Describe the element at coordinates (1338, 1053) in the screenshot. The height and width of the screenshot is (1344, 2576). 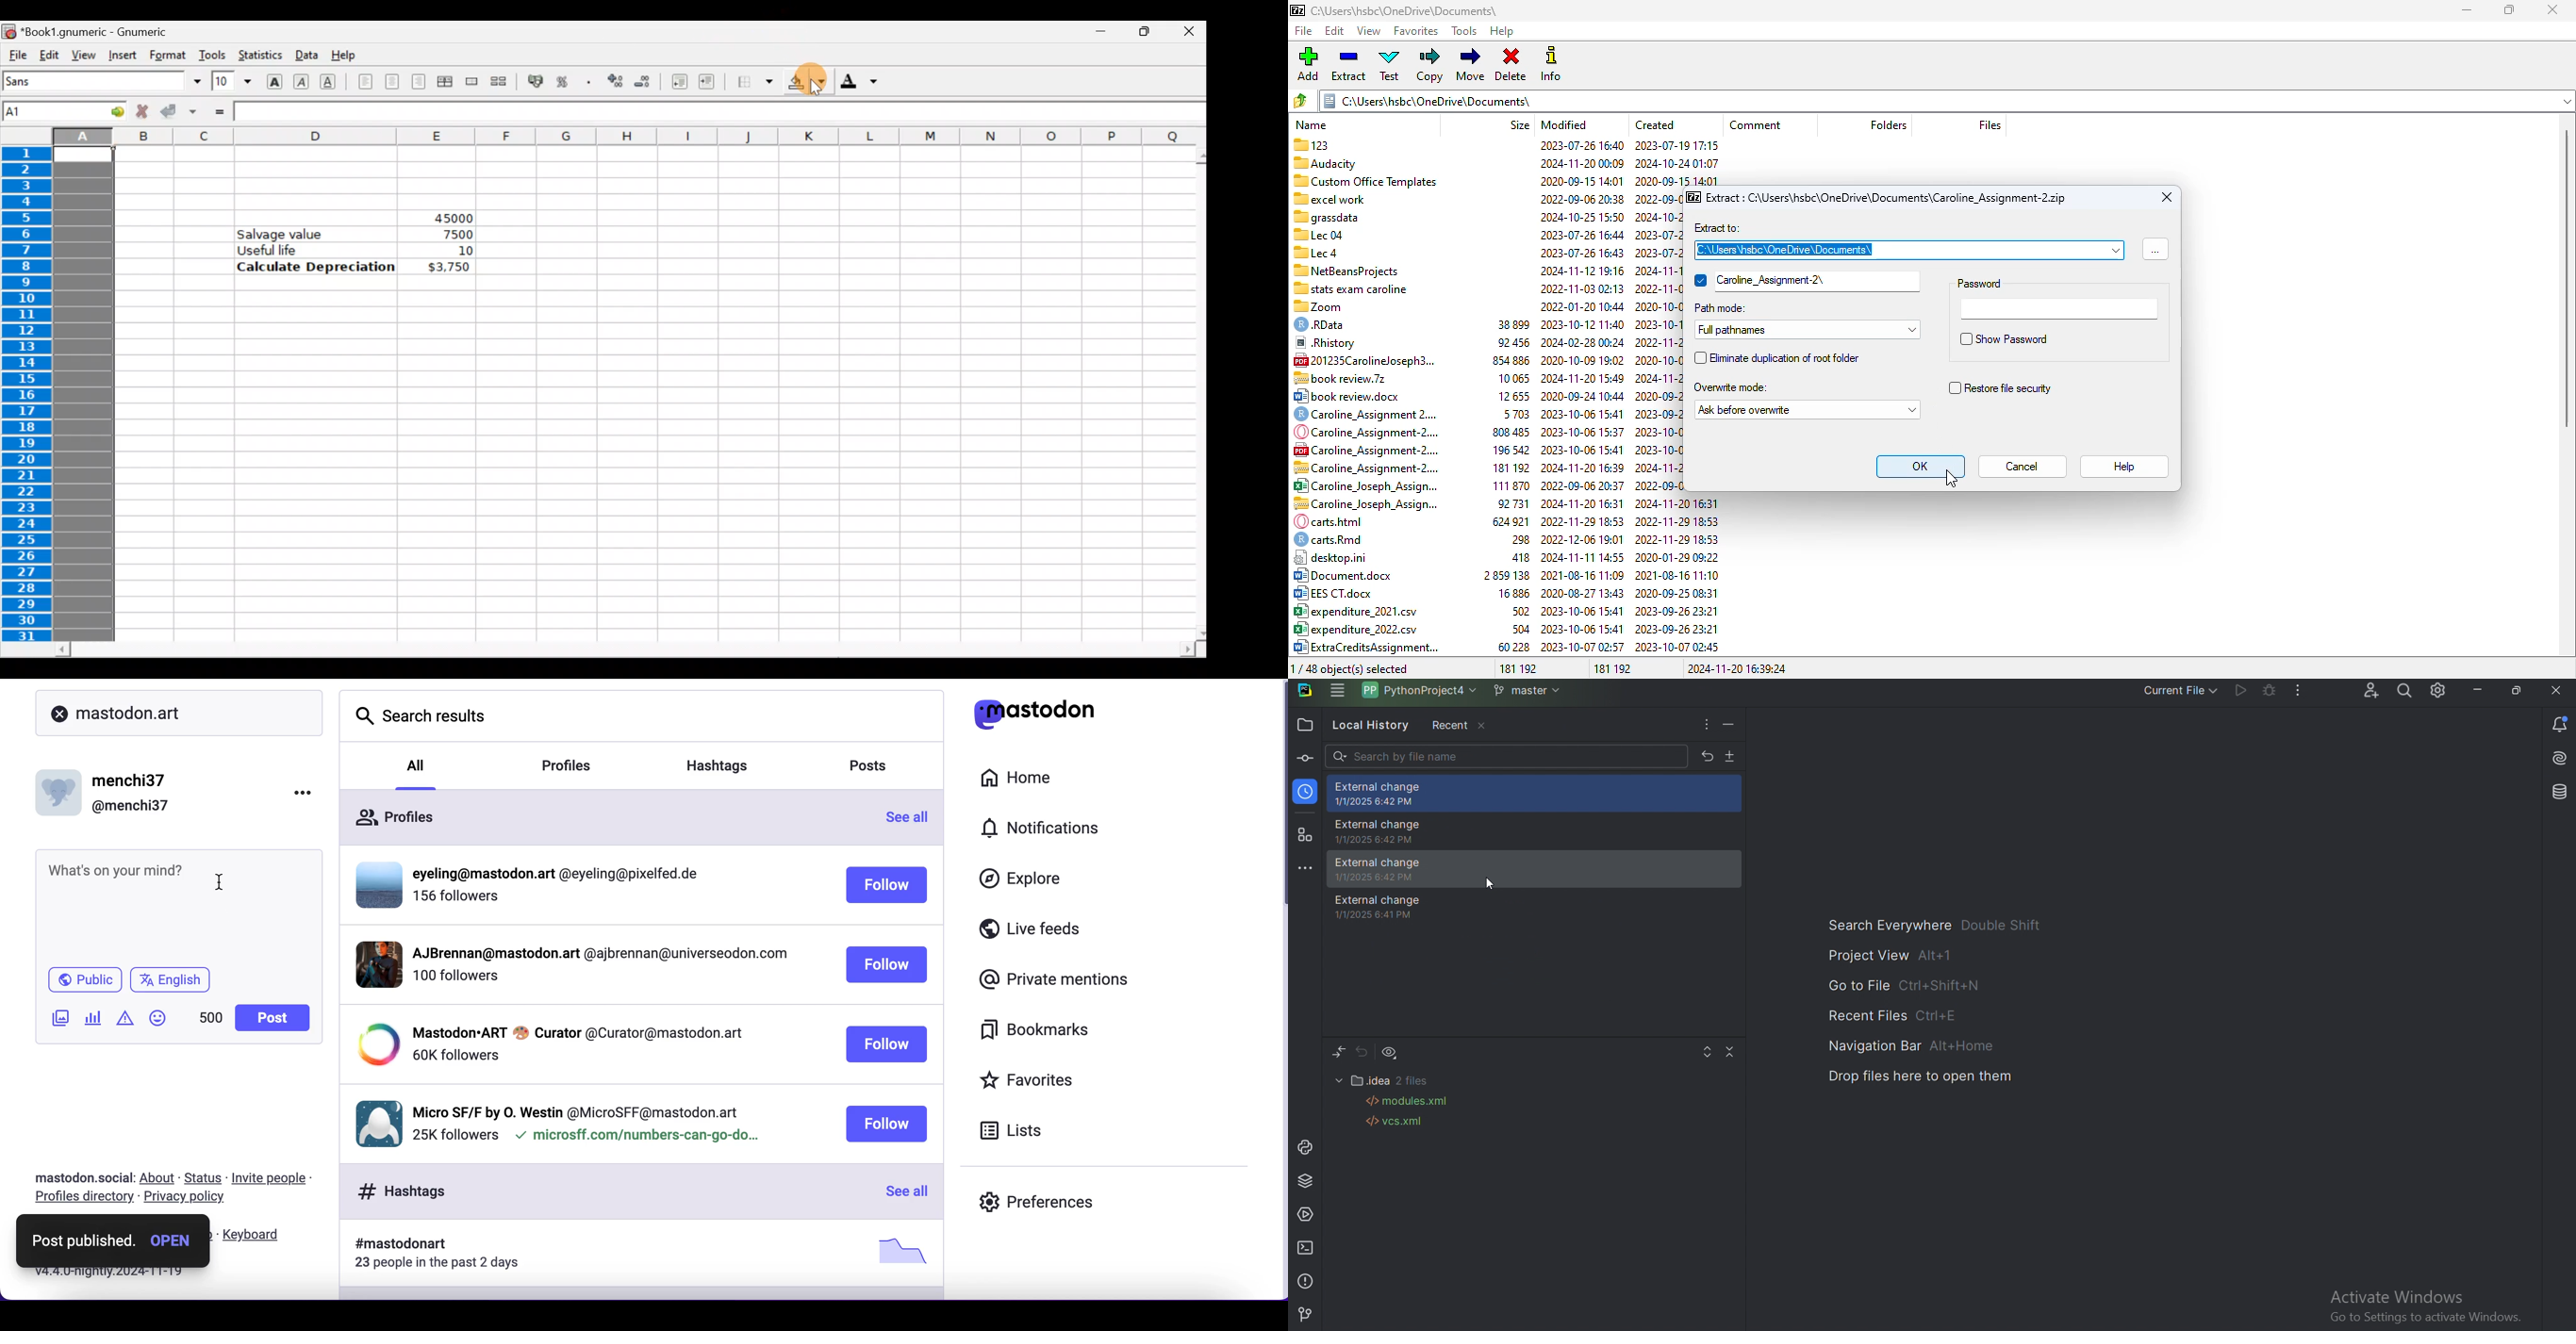
I see `Show Diff` at that location.